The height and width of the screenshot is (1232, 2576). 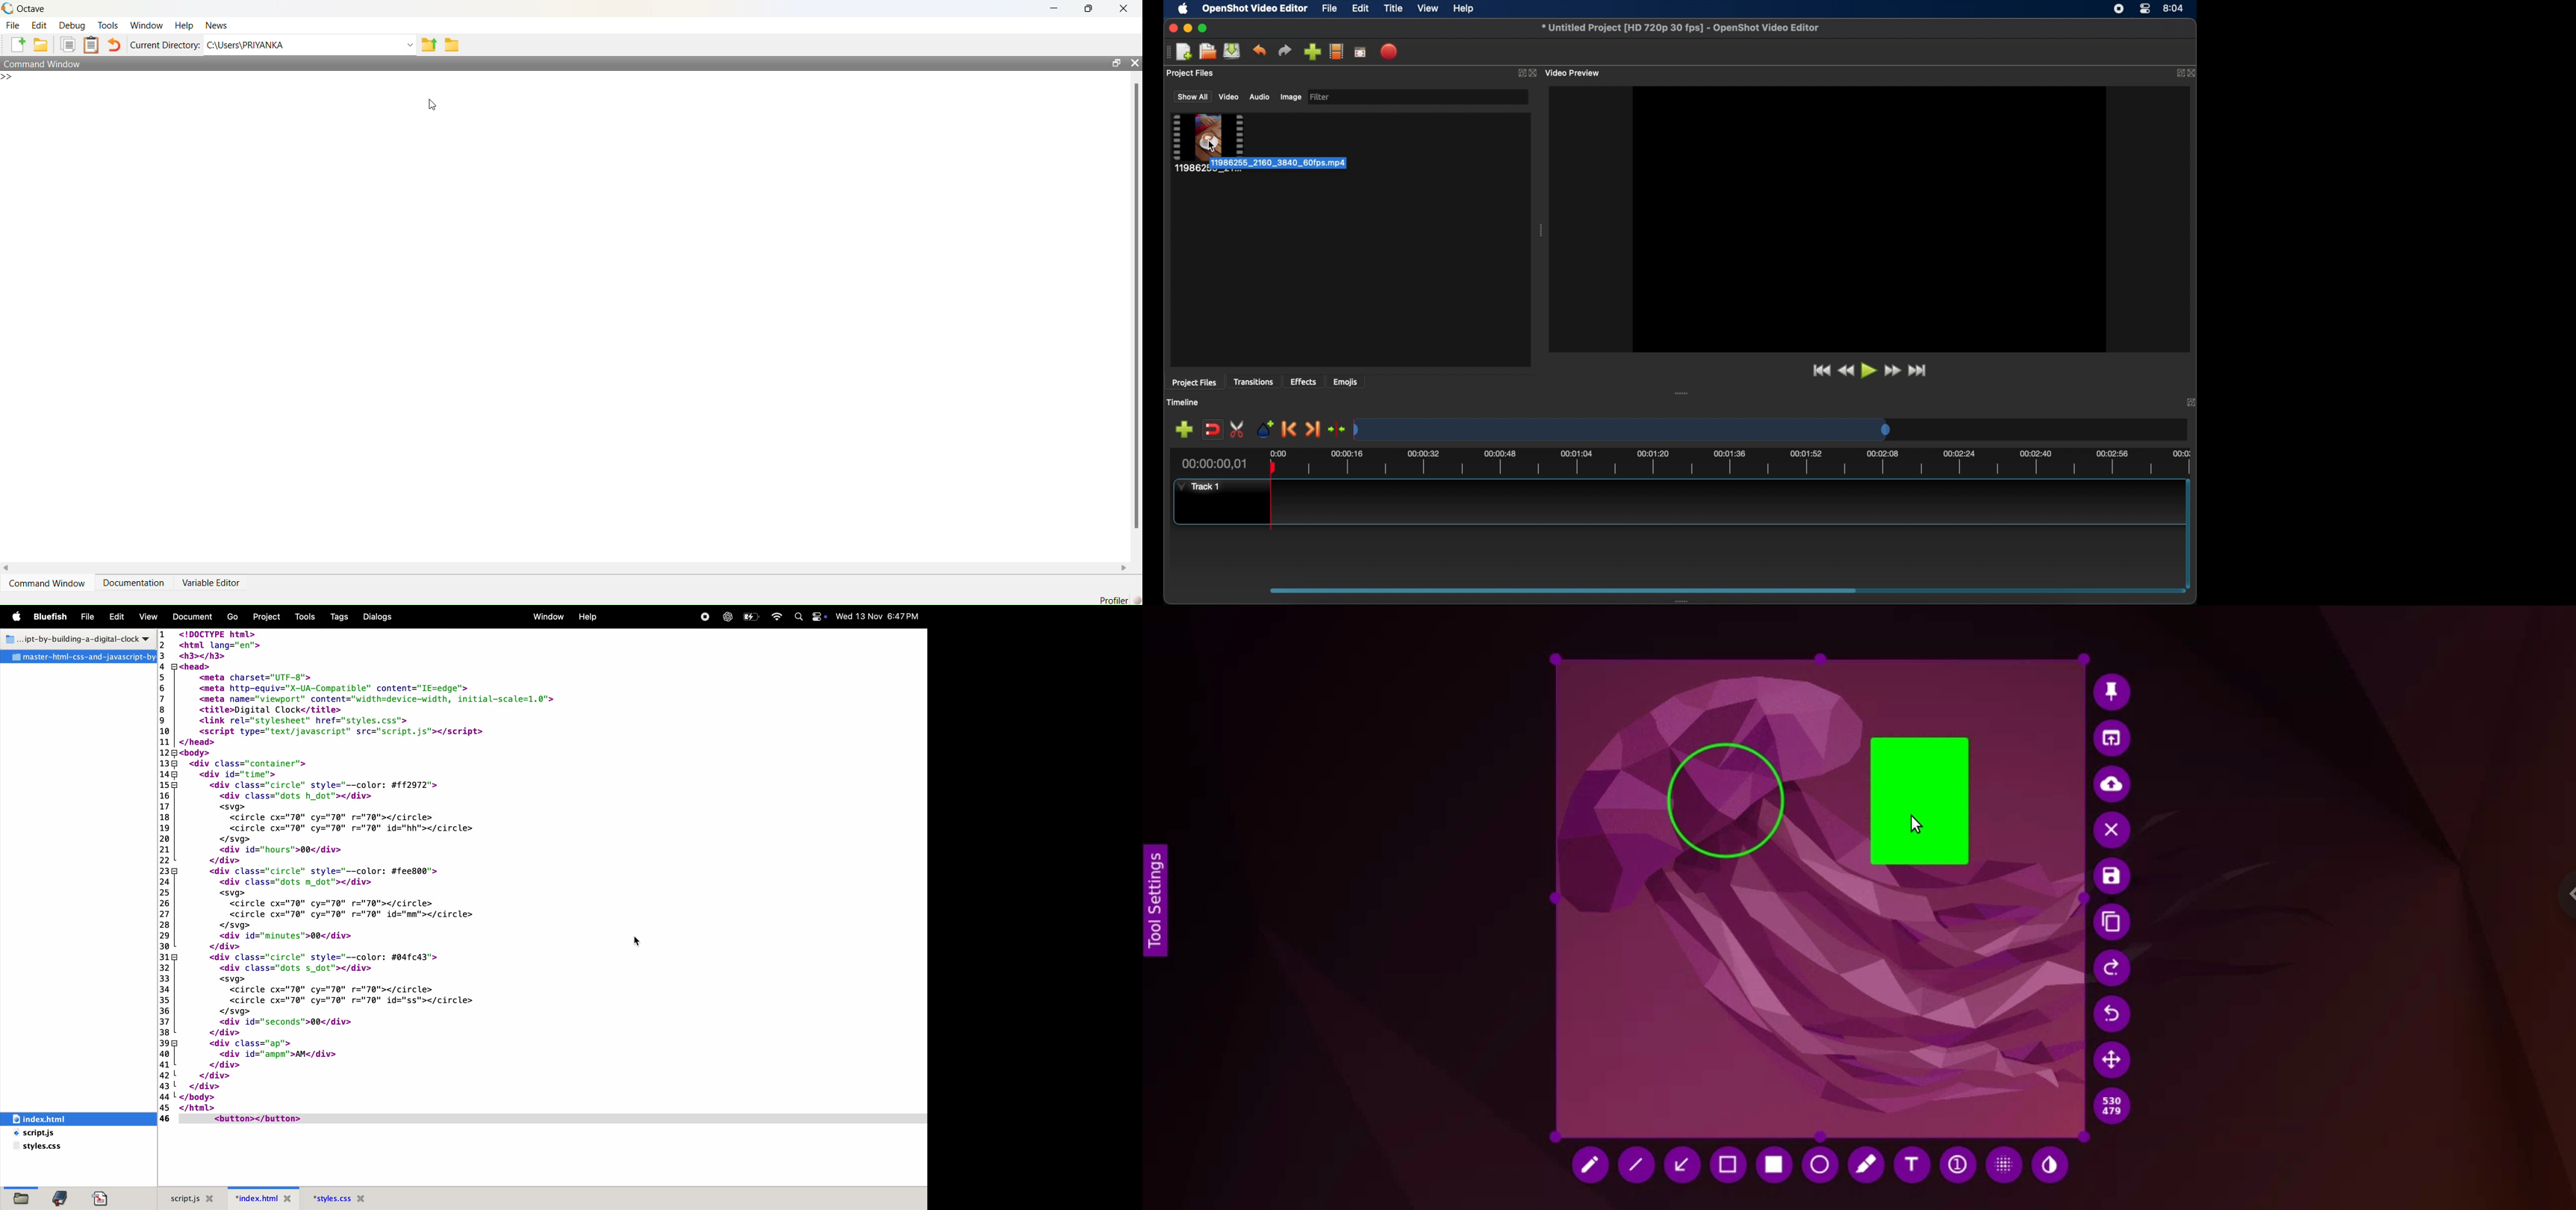 I want to click on chatGpt, so click(x=728, y=616).